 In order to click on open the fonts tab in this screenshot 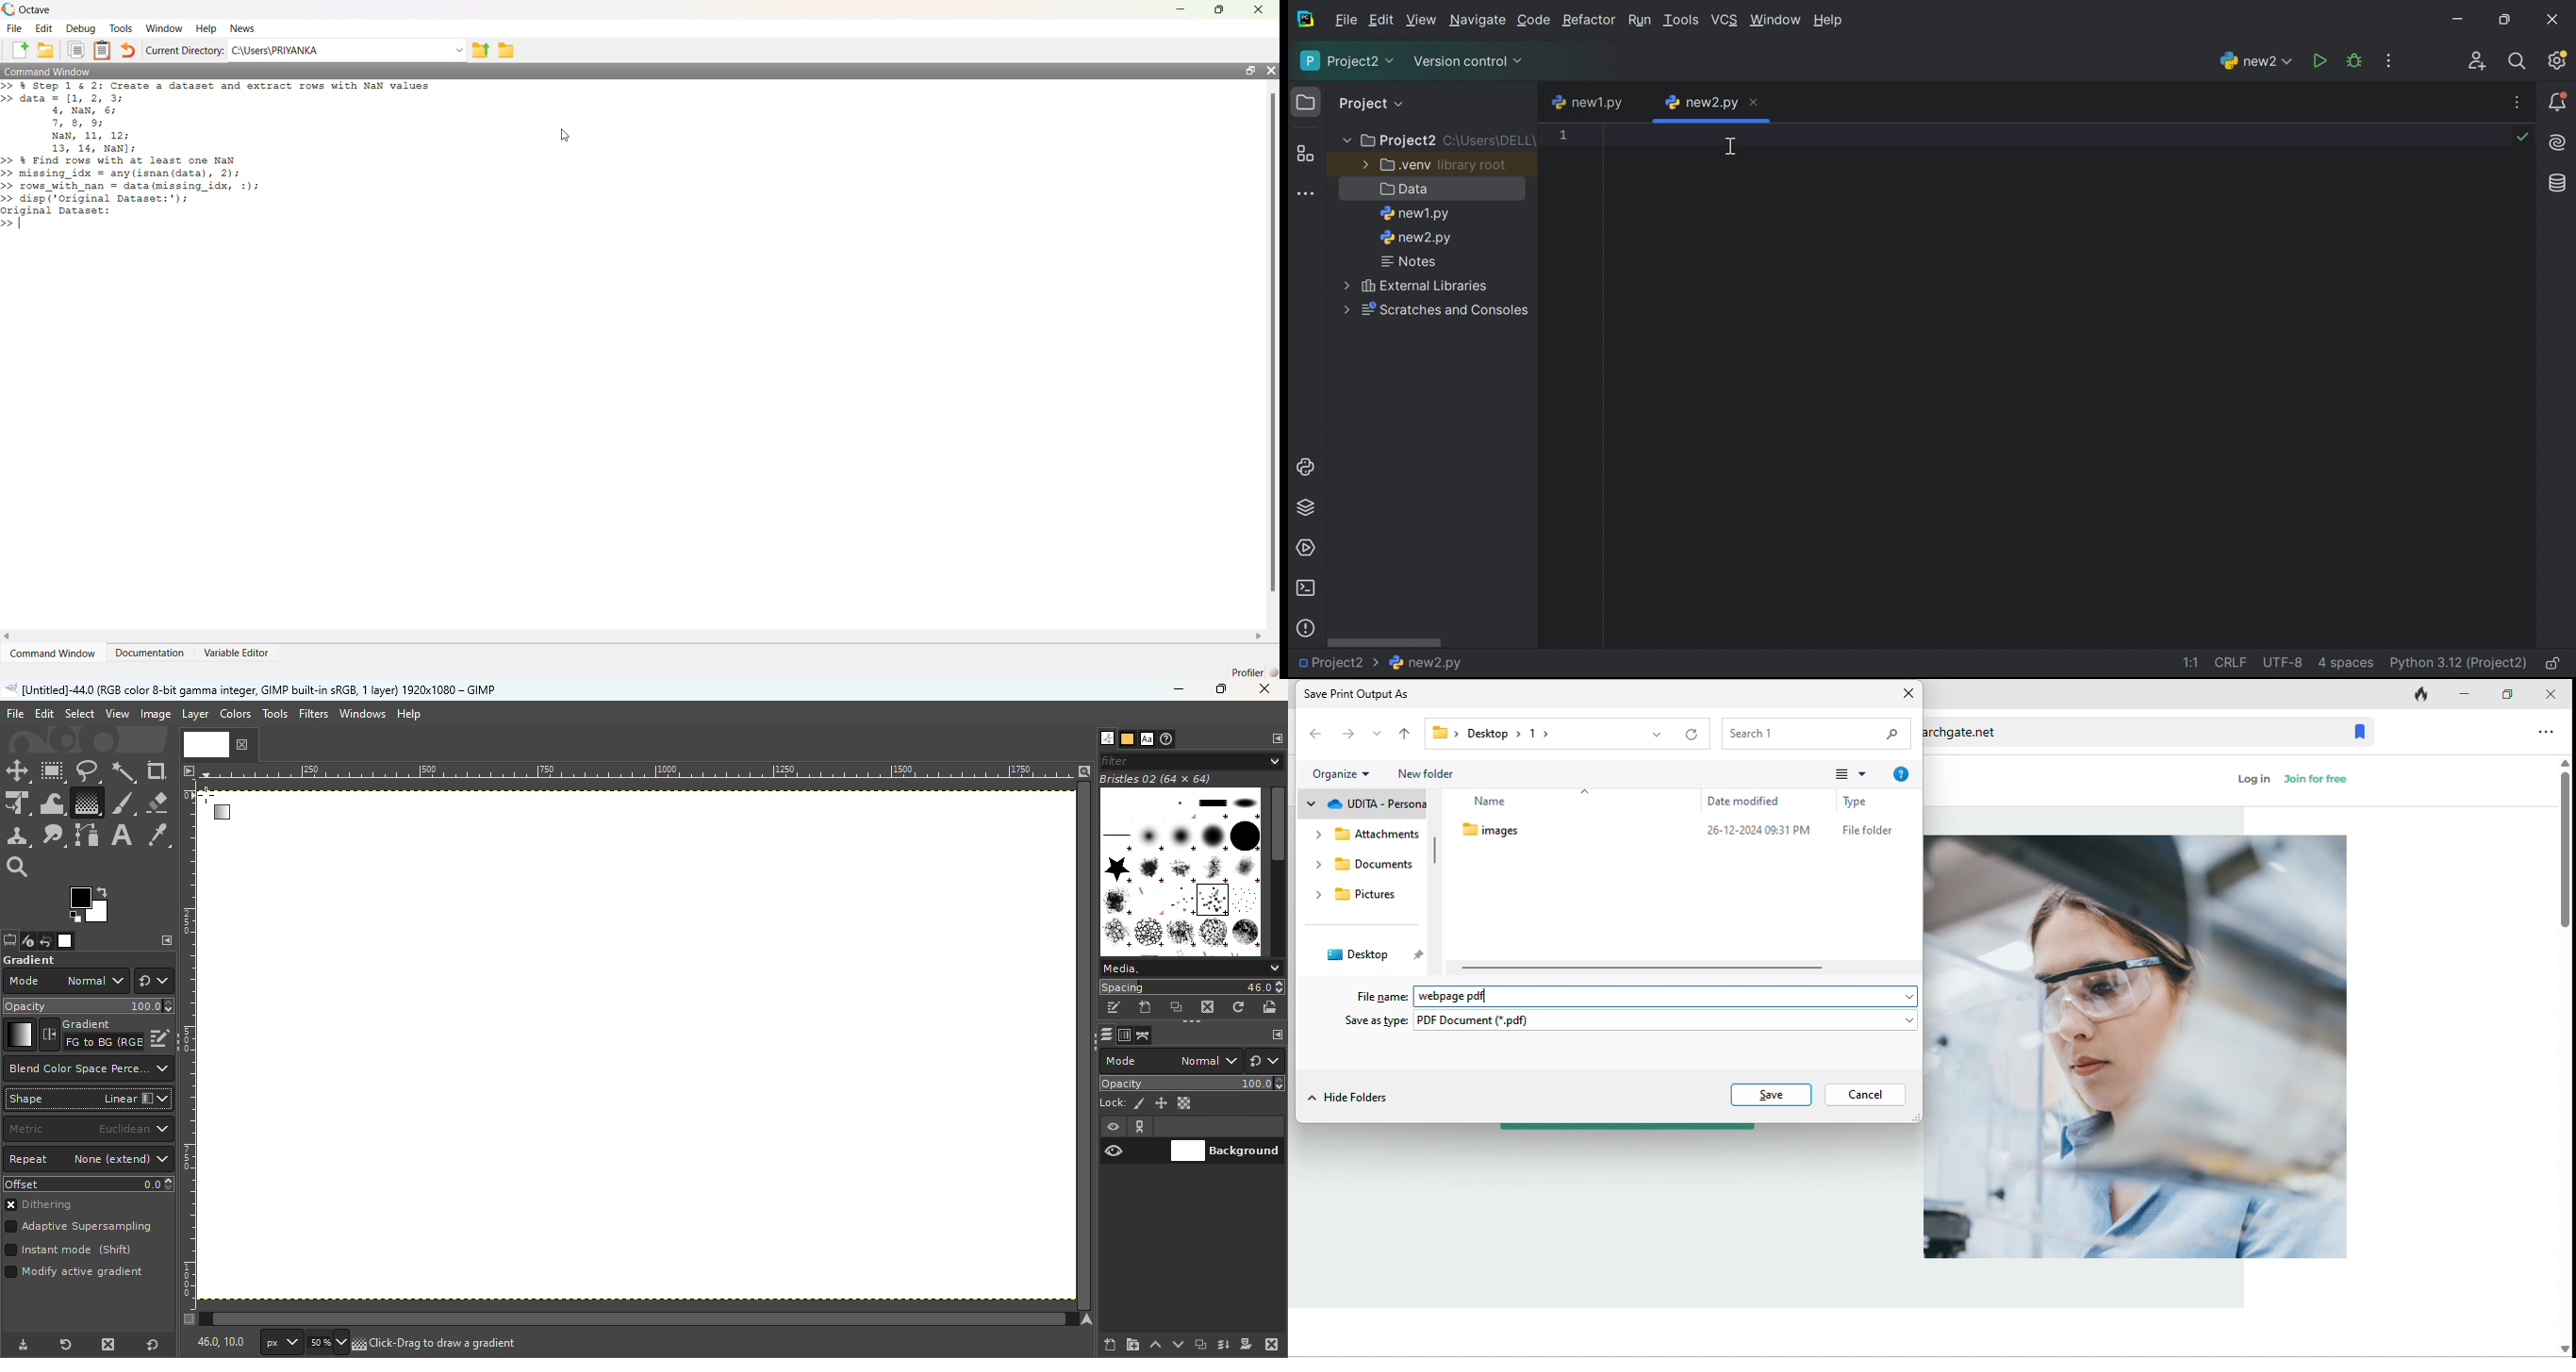, I will do `click(1147, 739)`.